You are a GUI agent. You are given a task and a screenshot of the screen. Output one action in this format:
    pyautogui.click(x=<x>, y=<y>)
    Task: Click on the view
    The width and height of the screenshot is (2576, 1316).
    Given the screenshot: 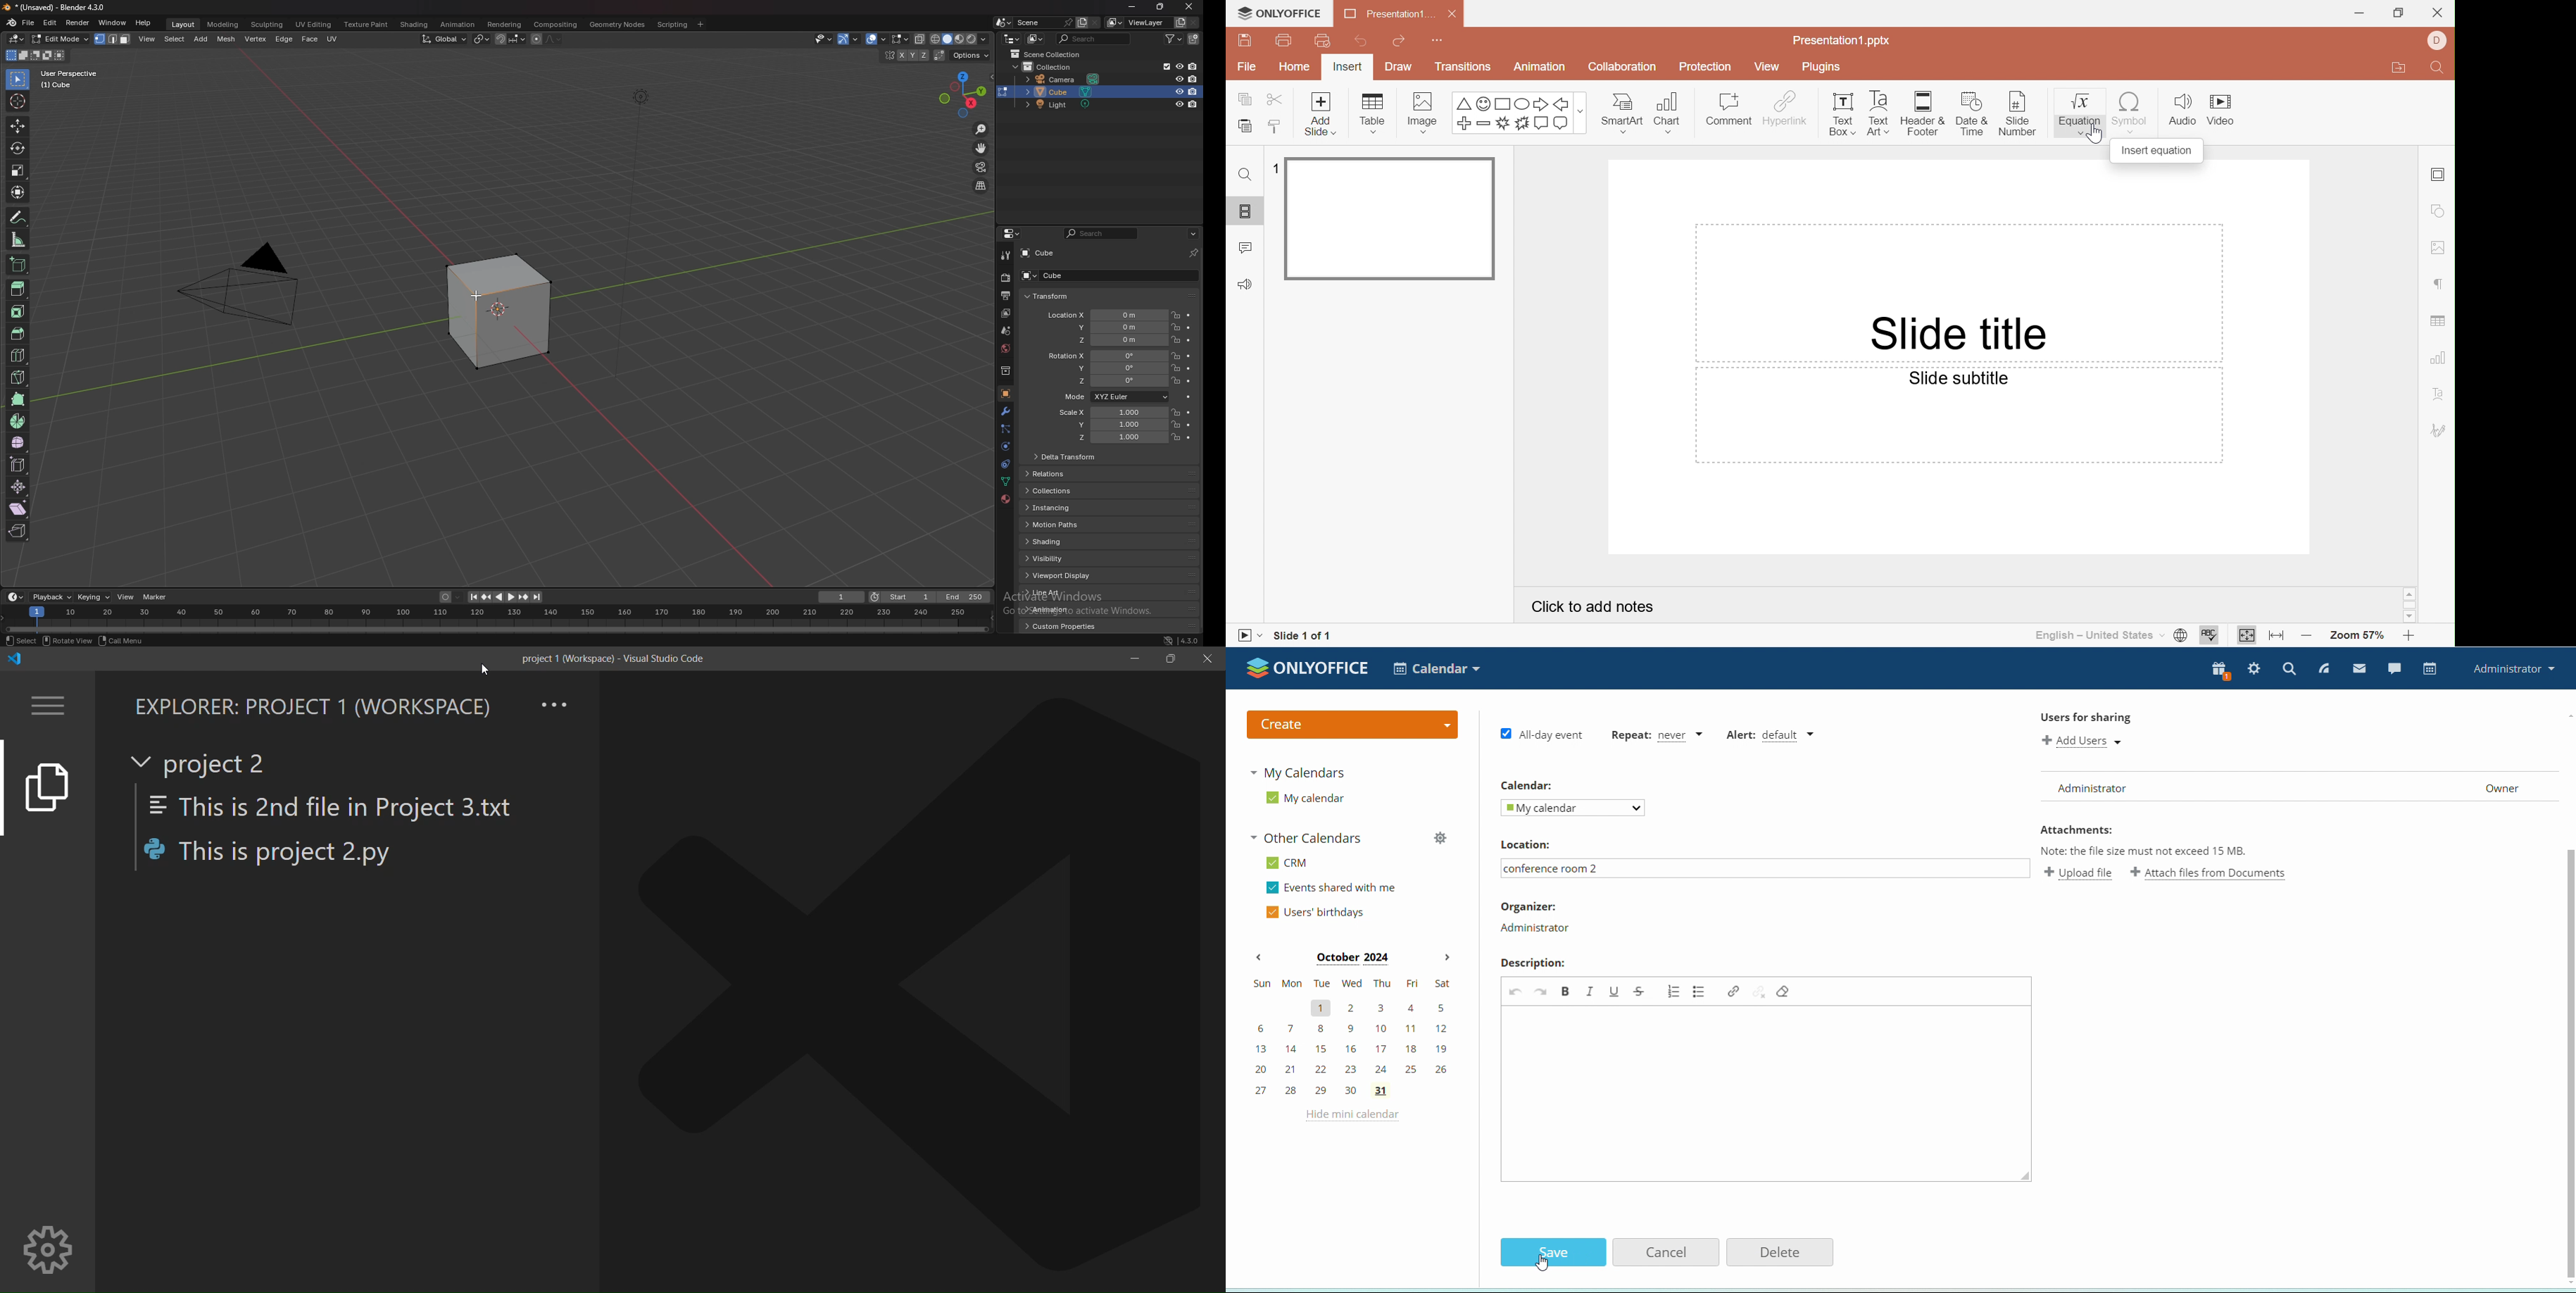 What is the action you would take?
    pyautogui.click(x=124, y=597)
    